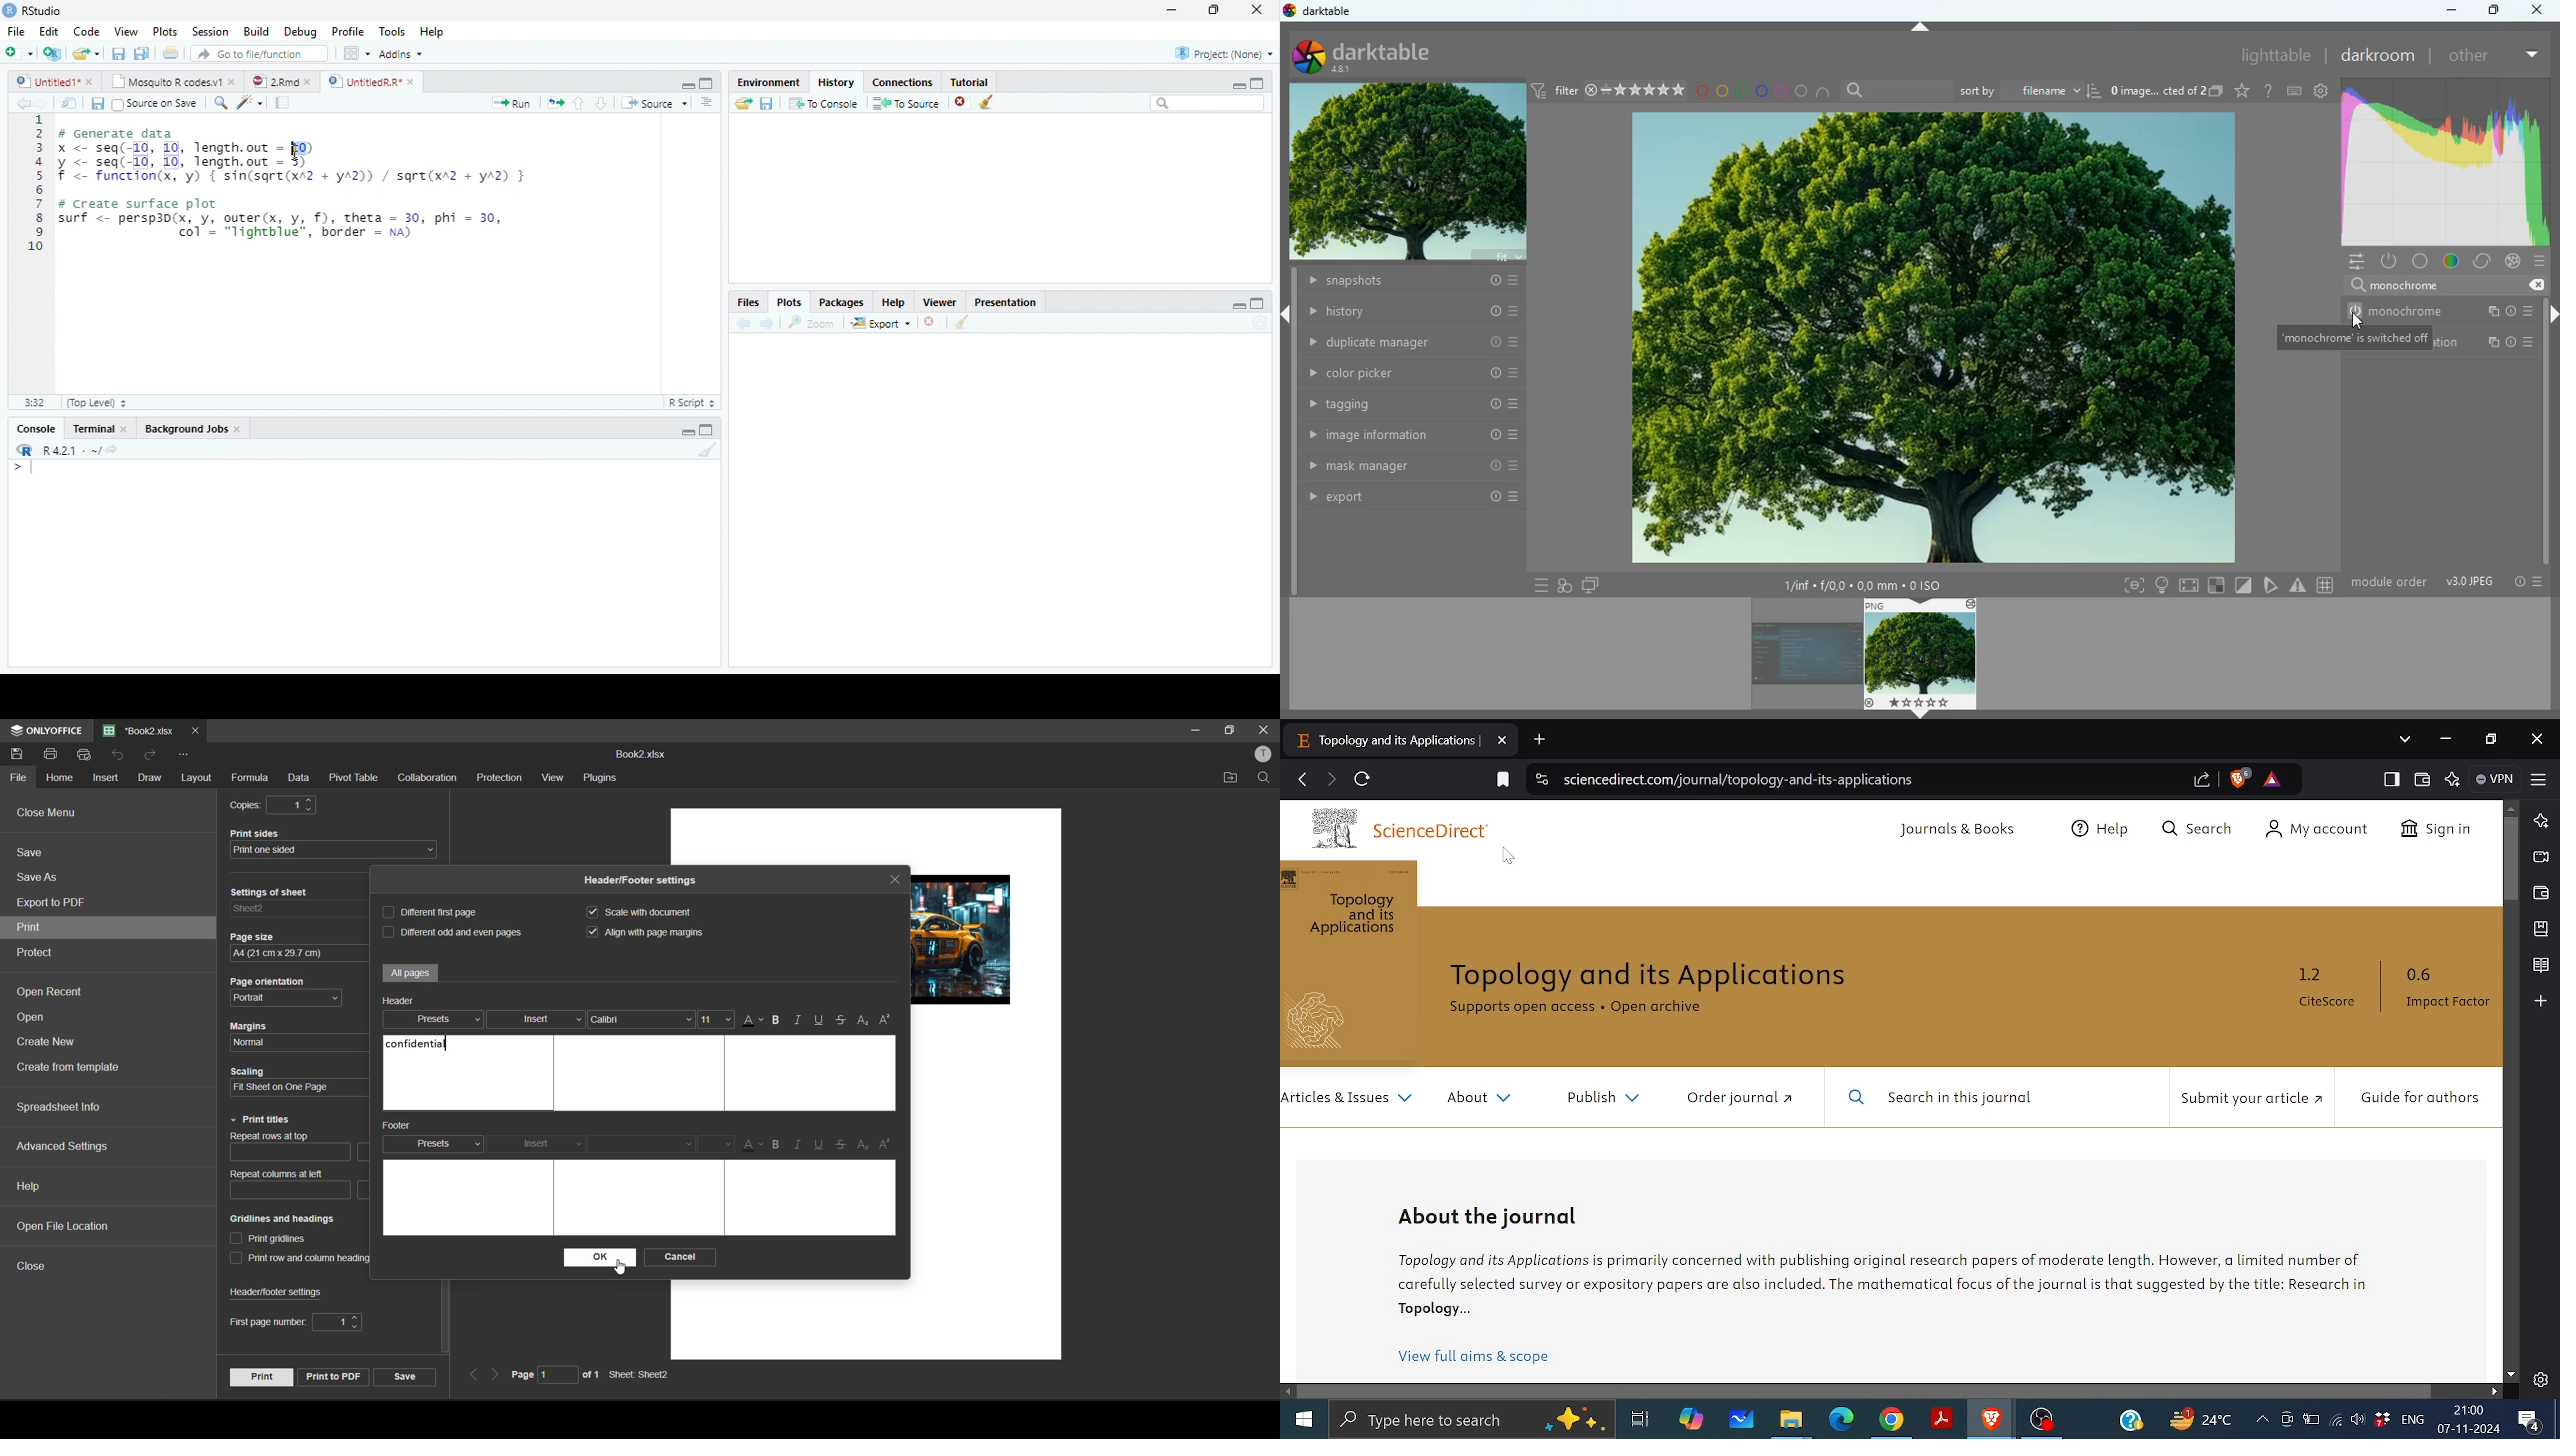  I want to click on export, so click(1413, 498).